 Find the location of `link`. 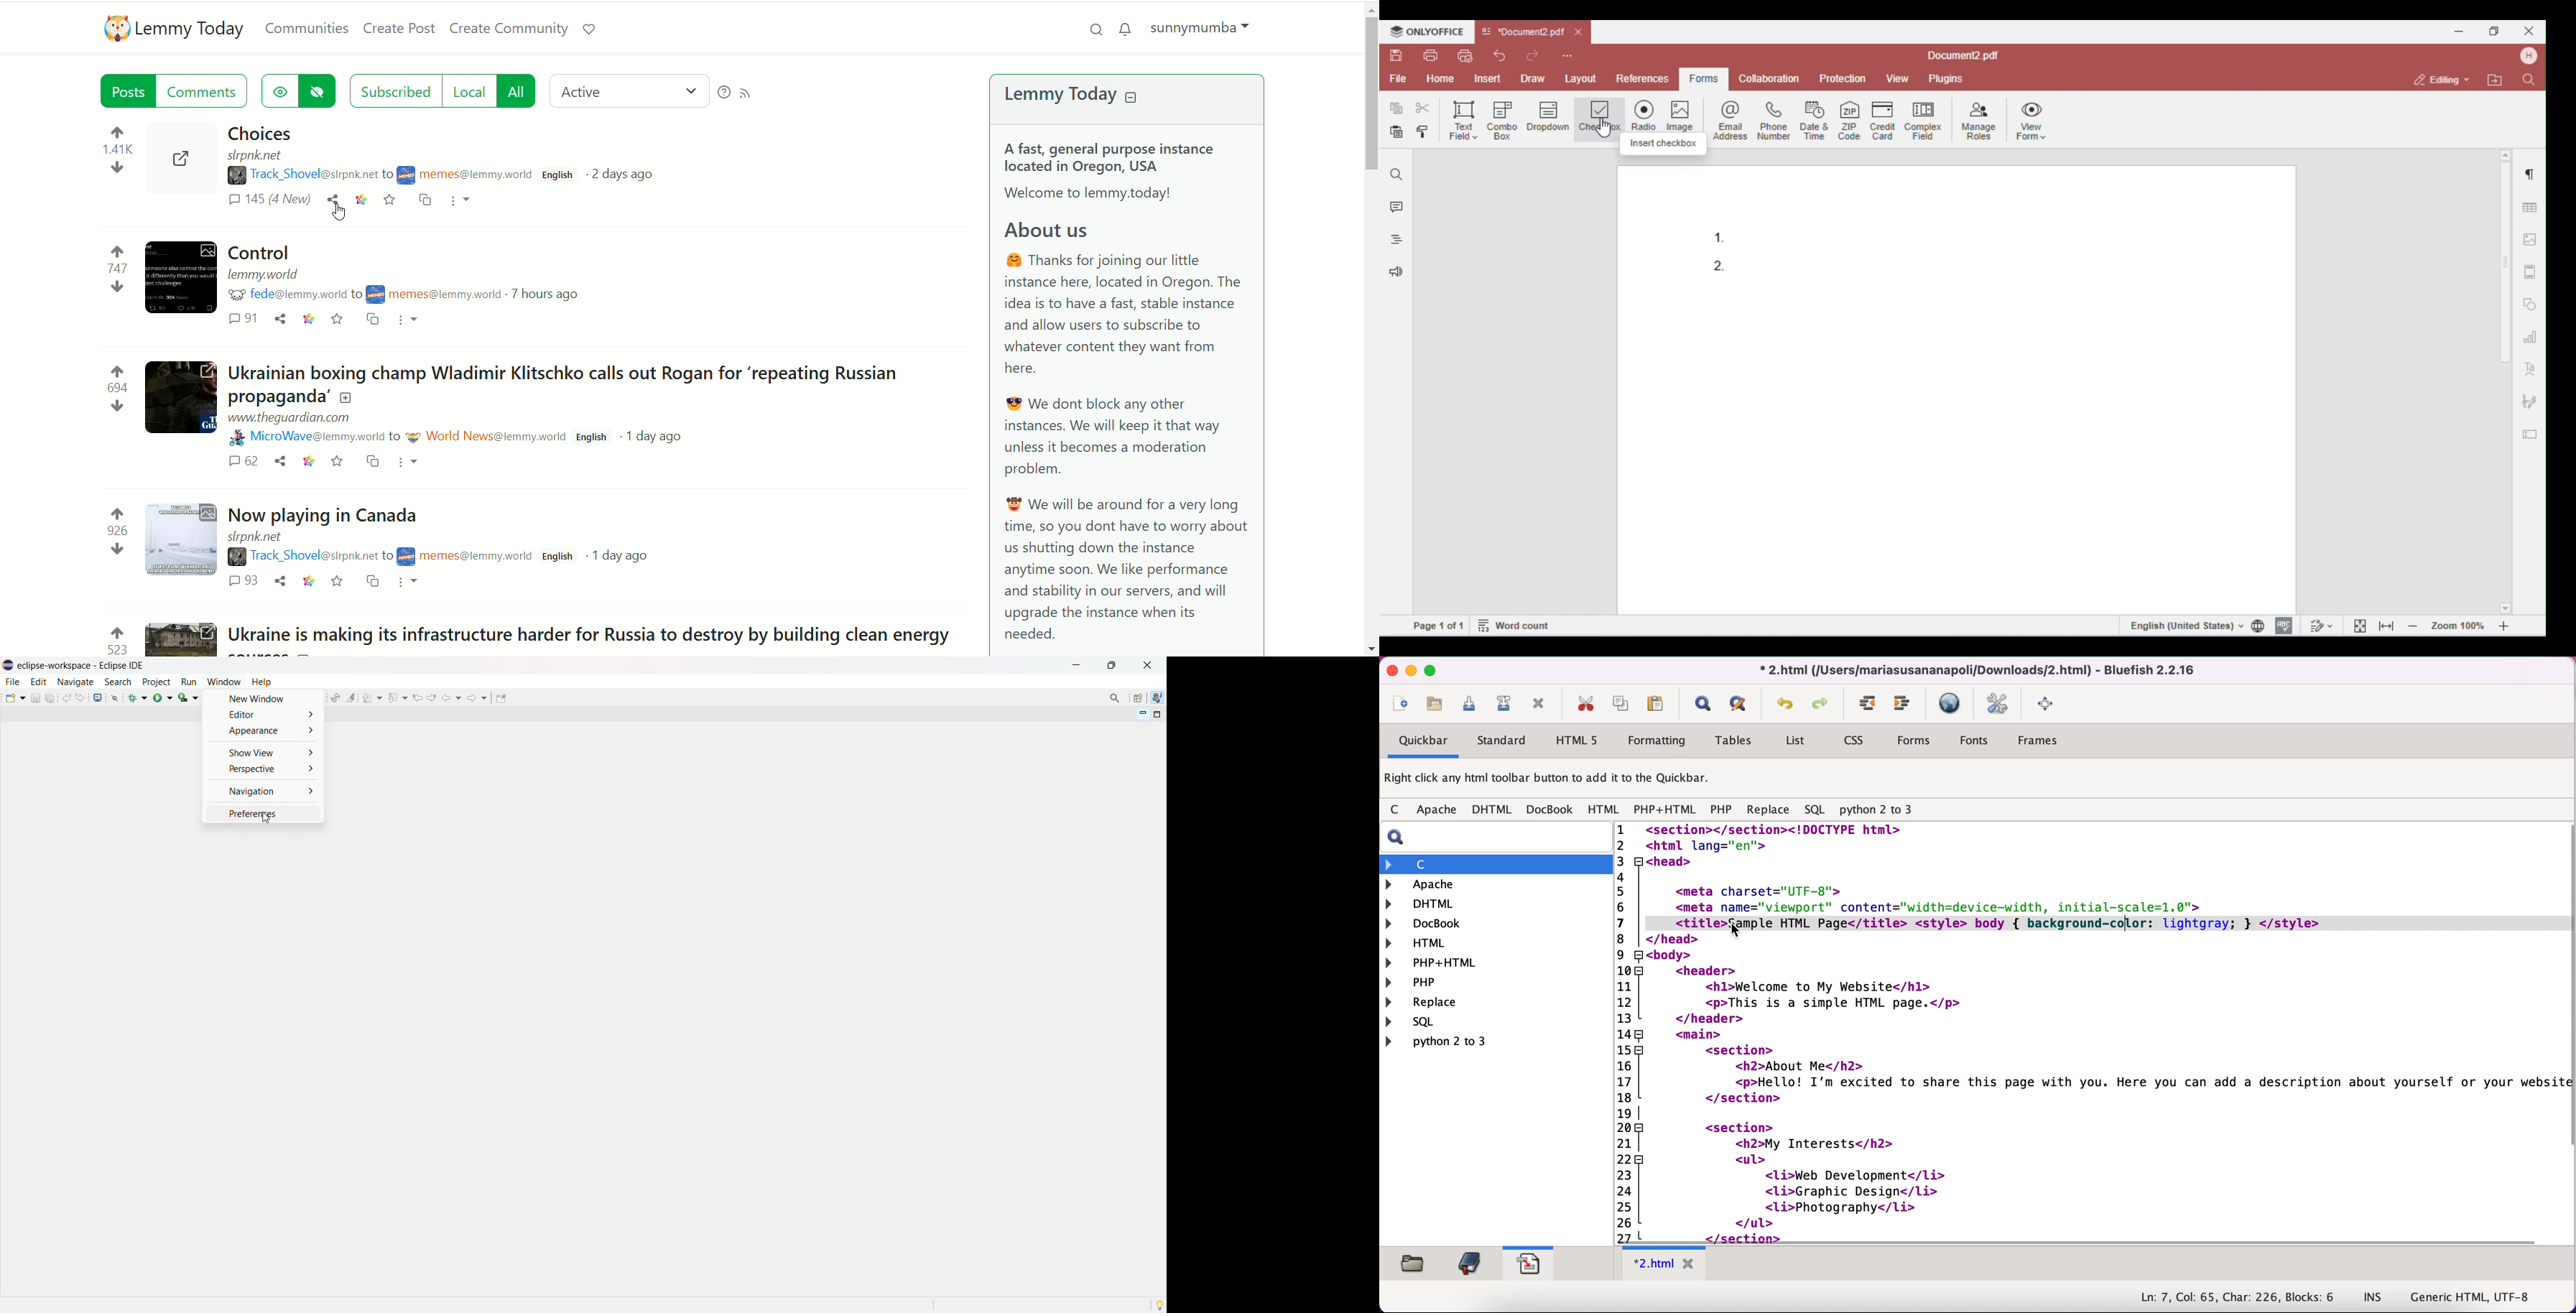

link is located at coordinates (310, 461).